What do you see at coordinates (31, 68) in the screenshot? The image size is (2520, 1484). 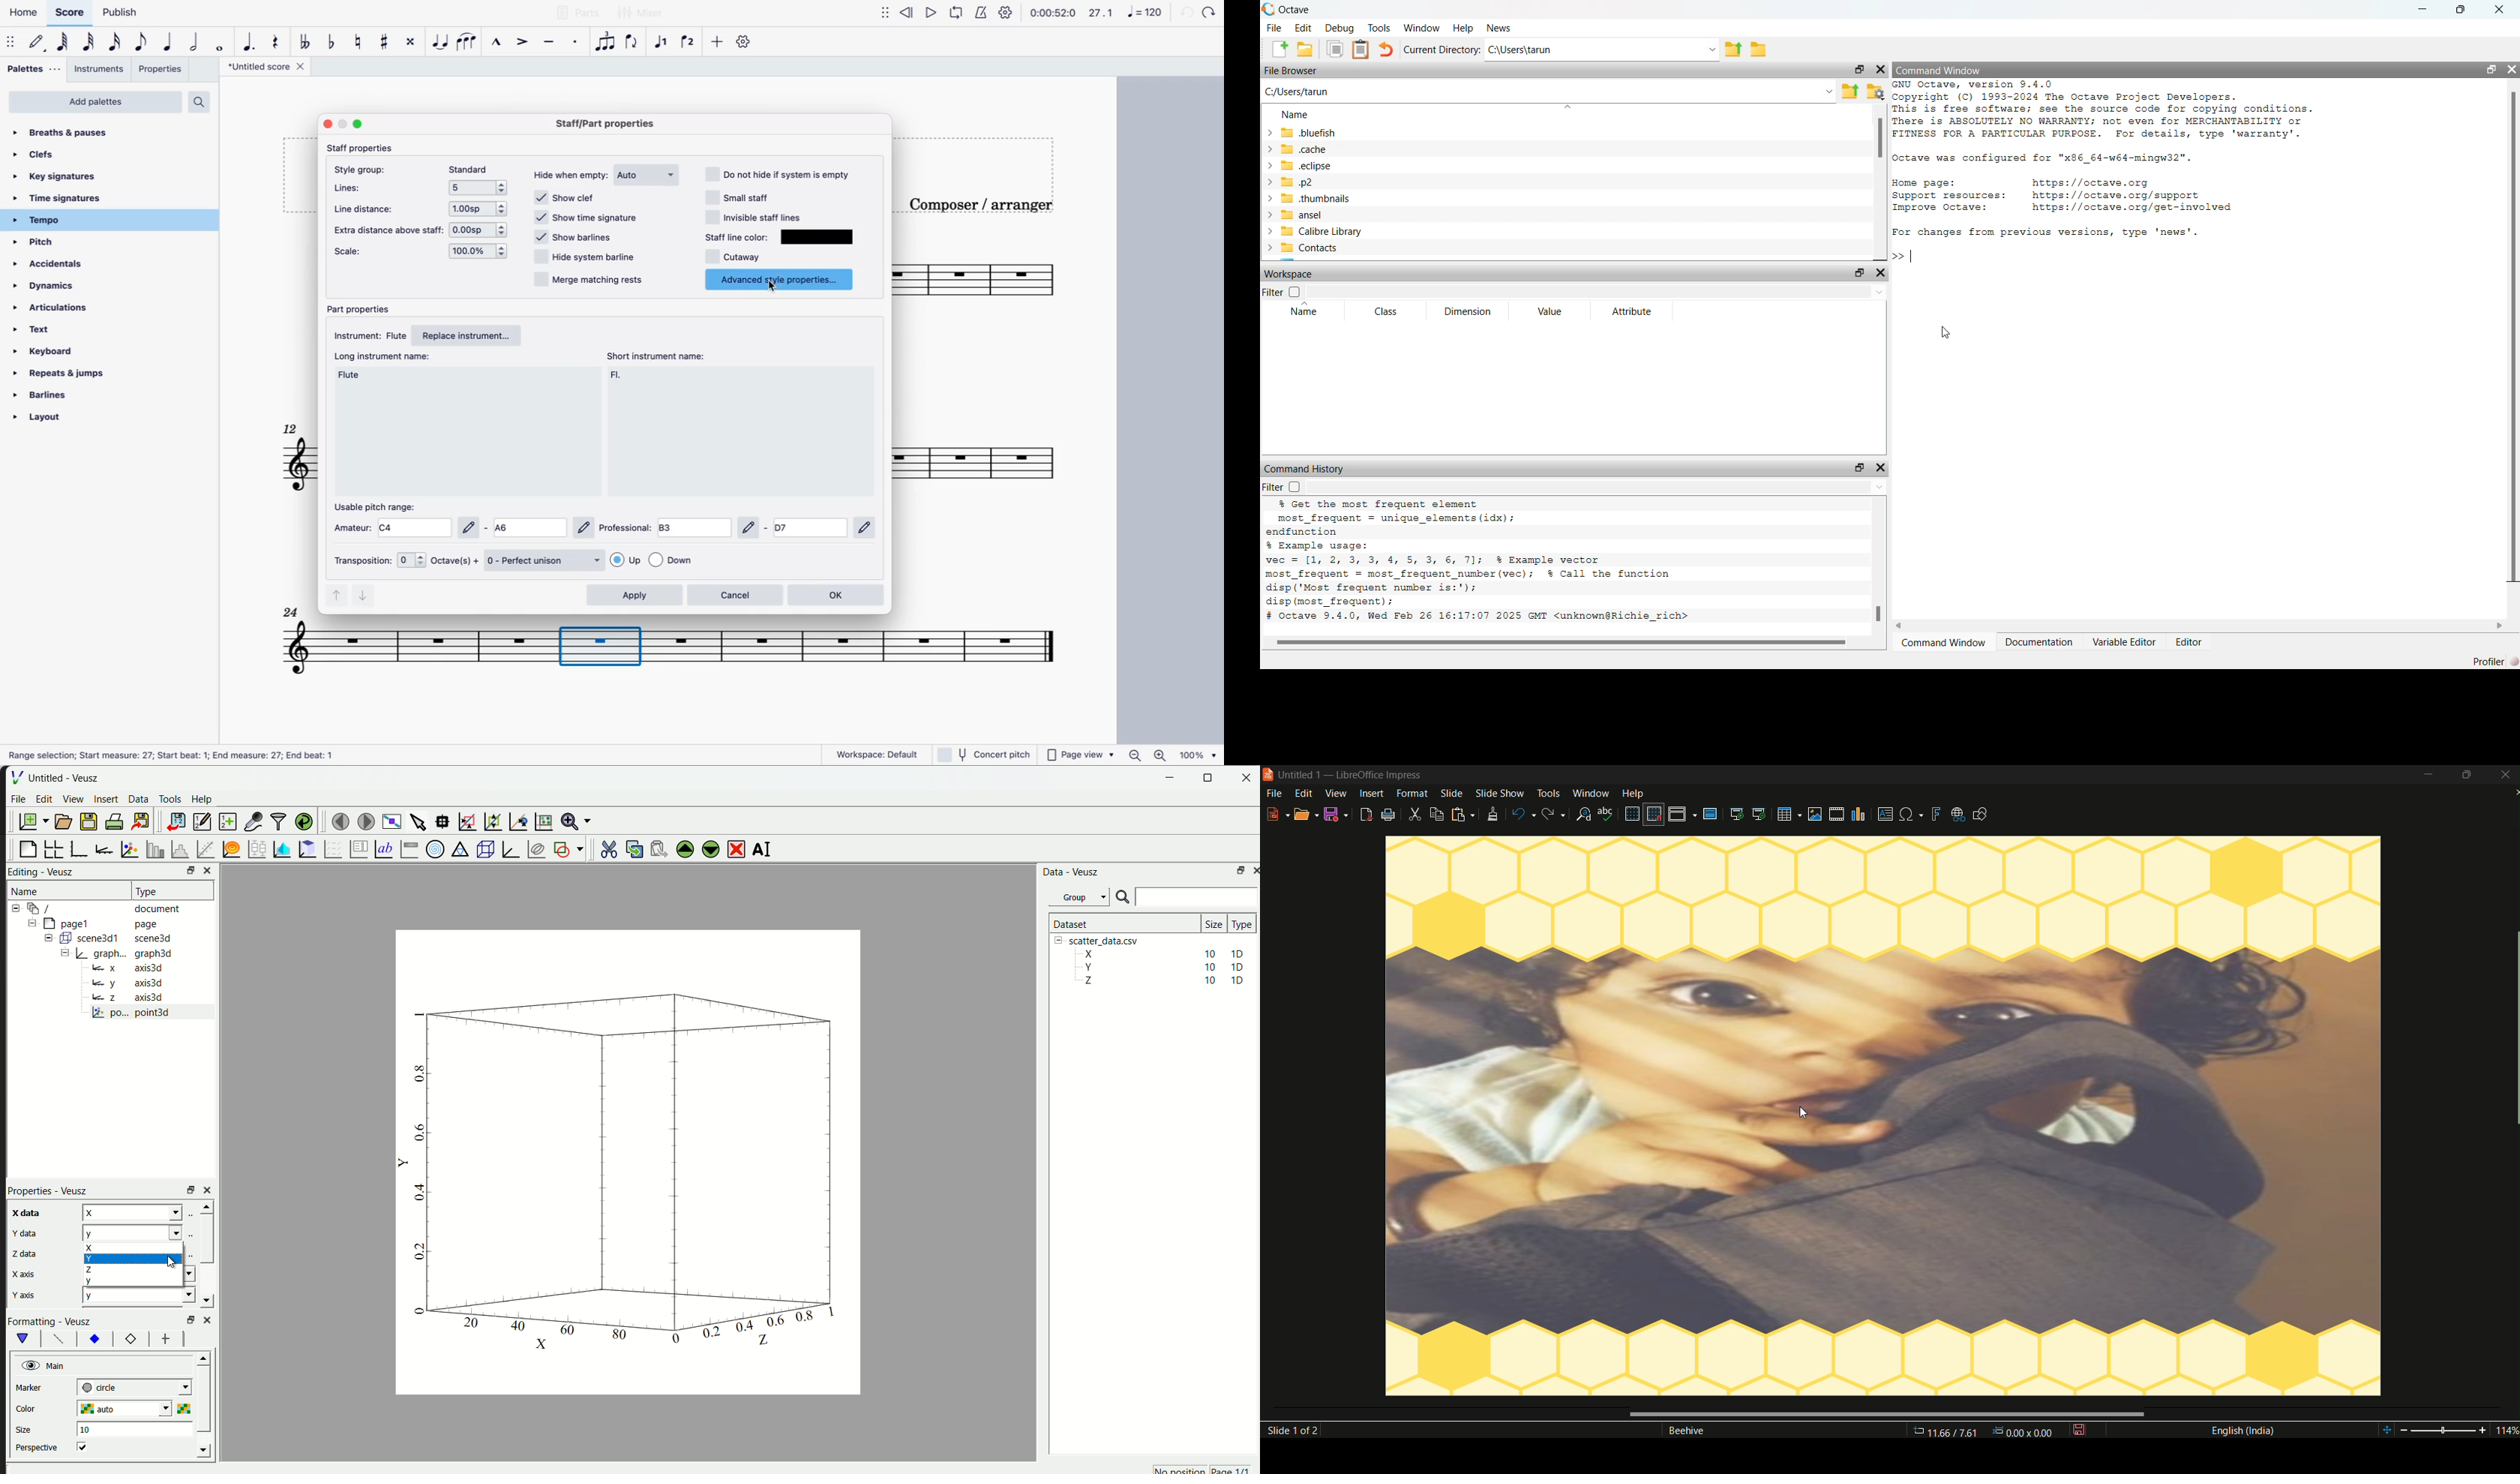 I see `palettes` at bounding box center [31, 68].